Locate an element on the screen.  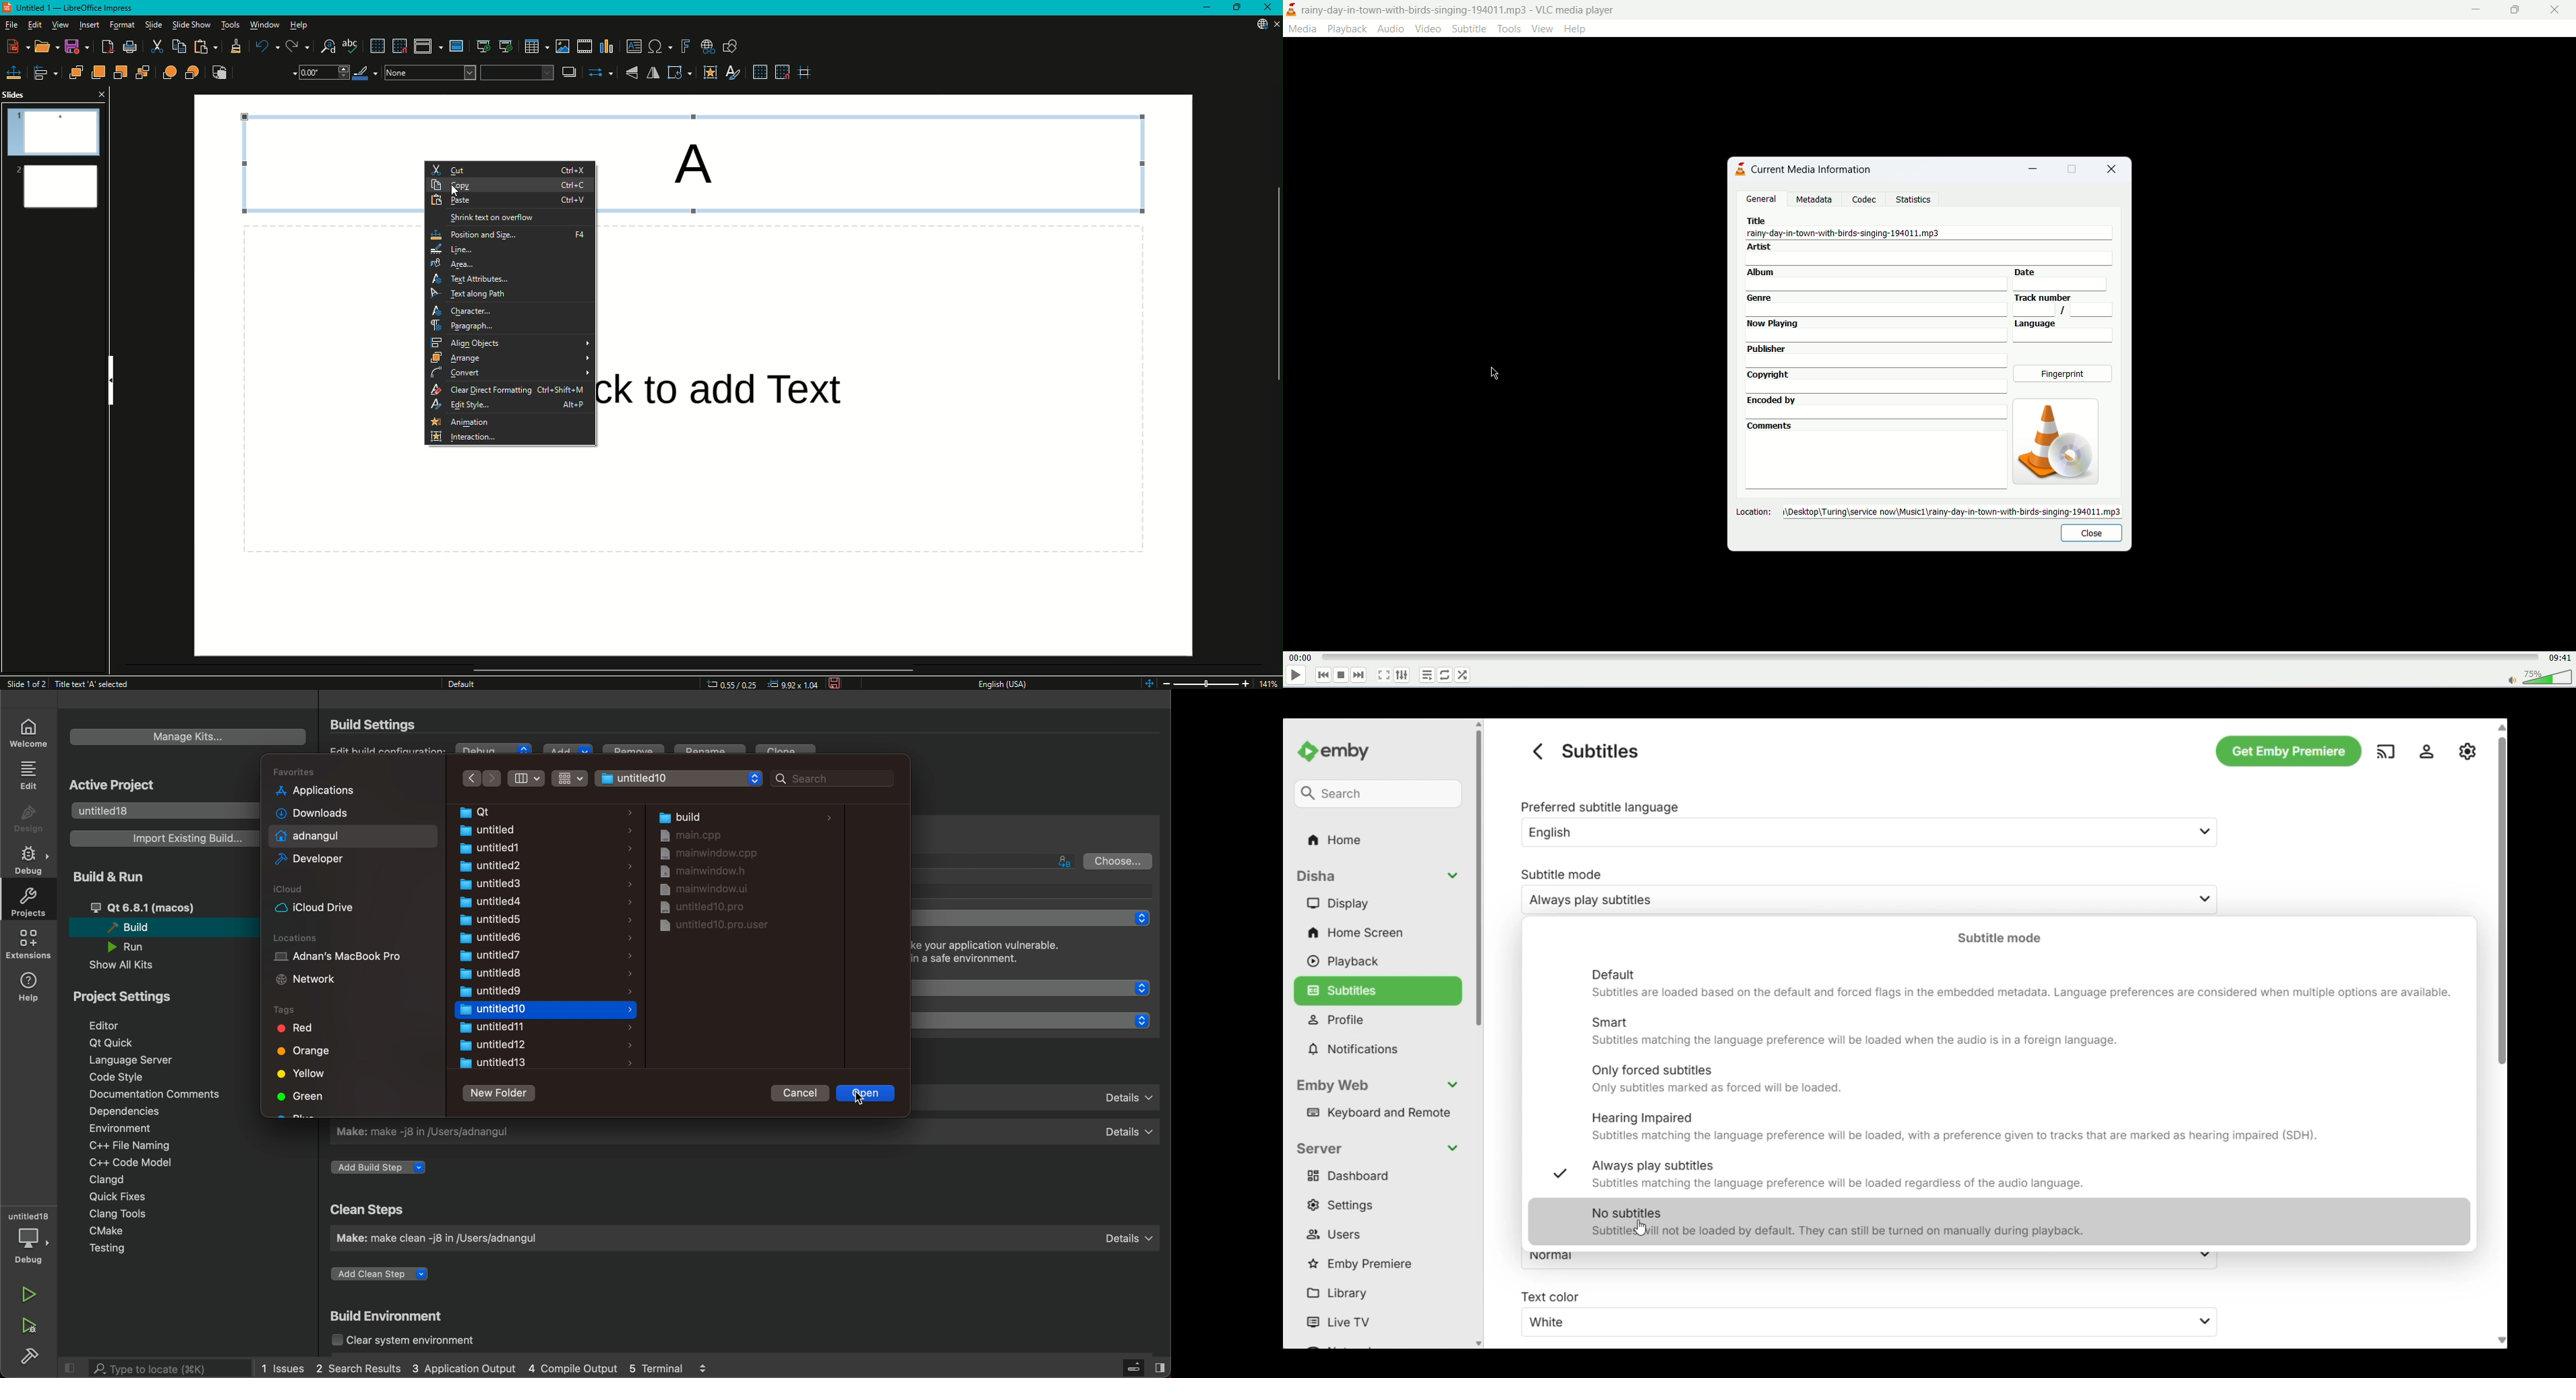
show all kits is located at coordinates (121, 966).